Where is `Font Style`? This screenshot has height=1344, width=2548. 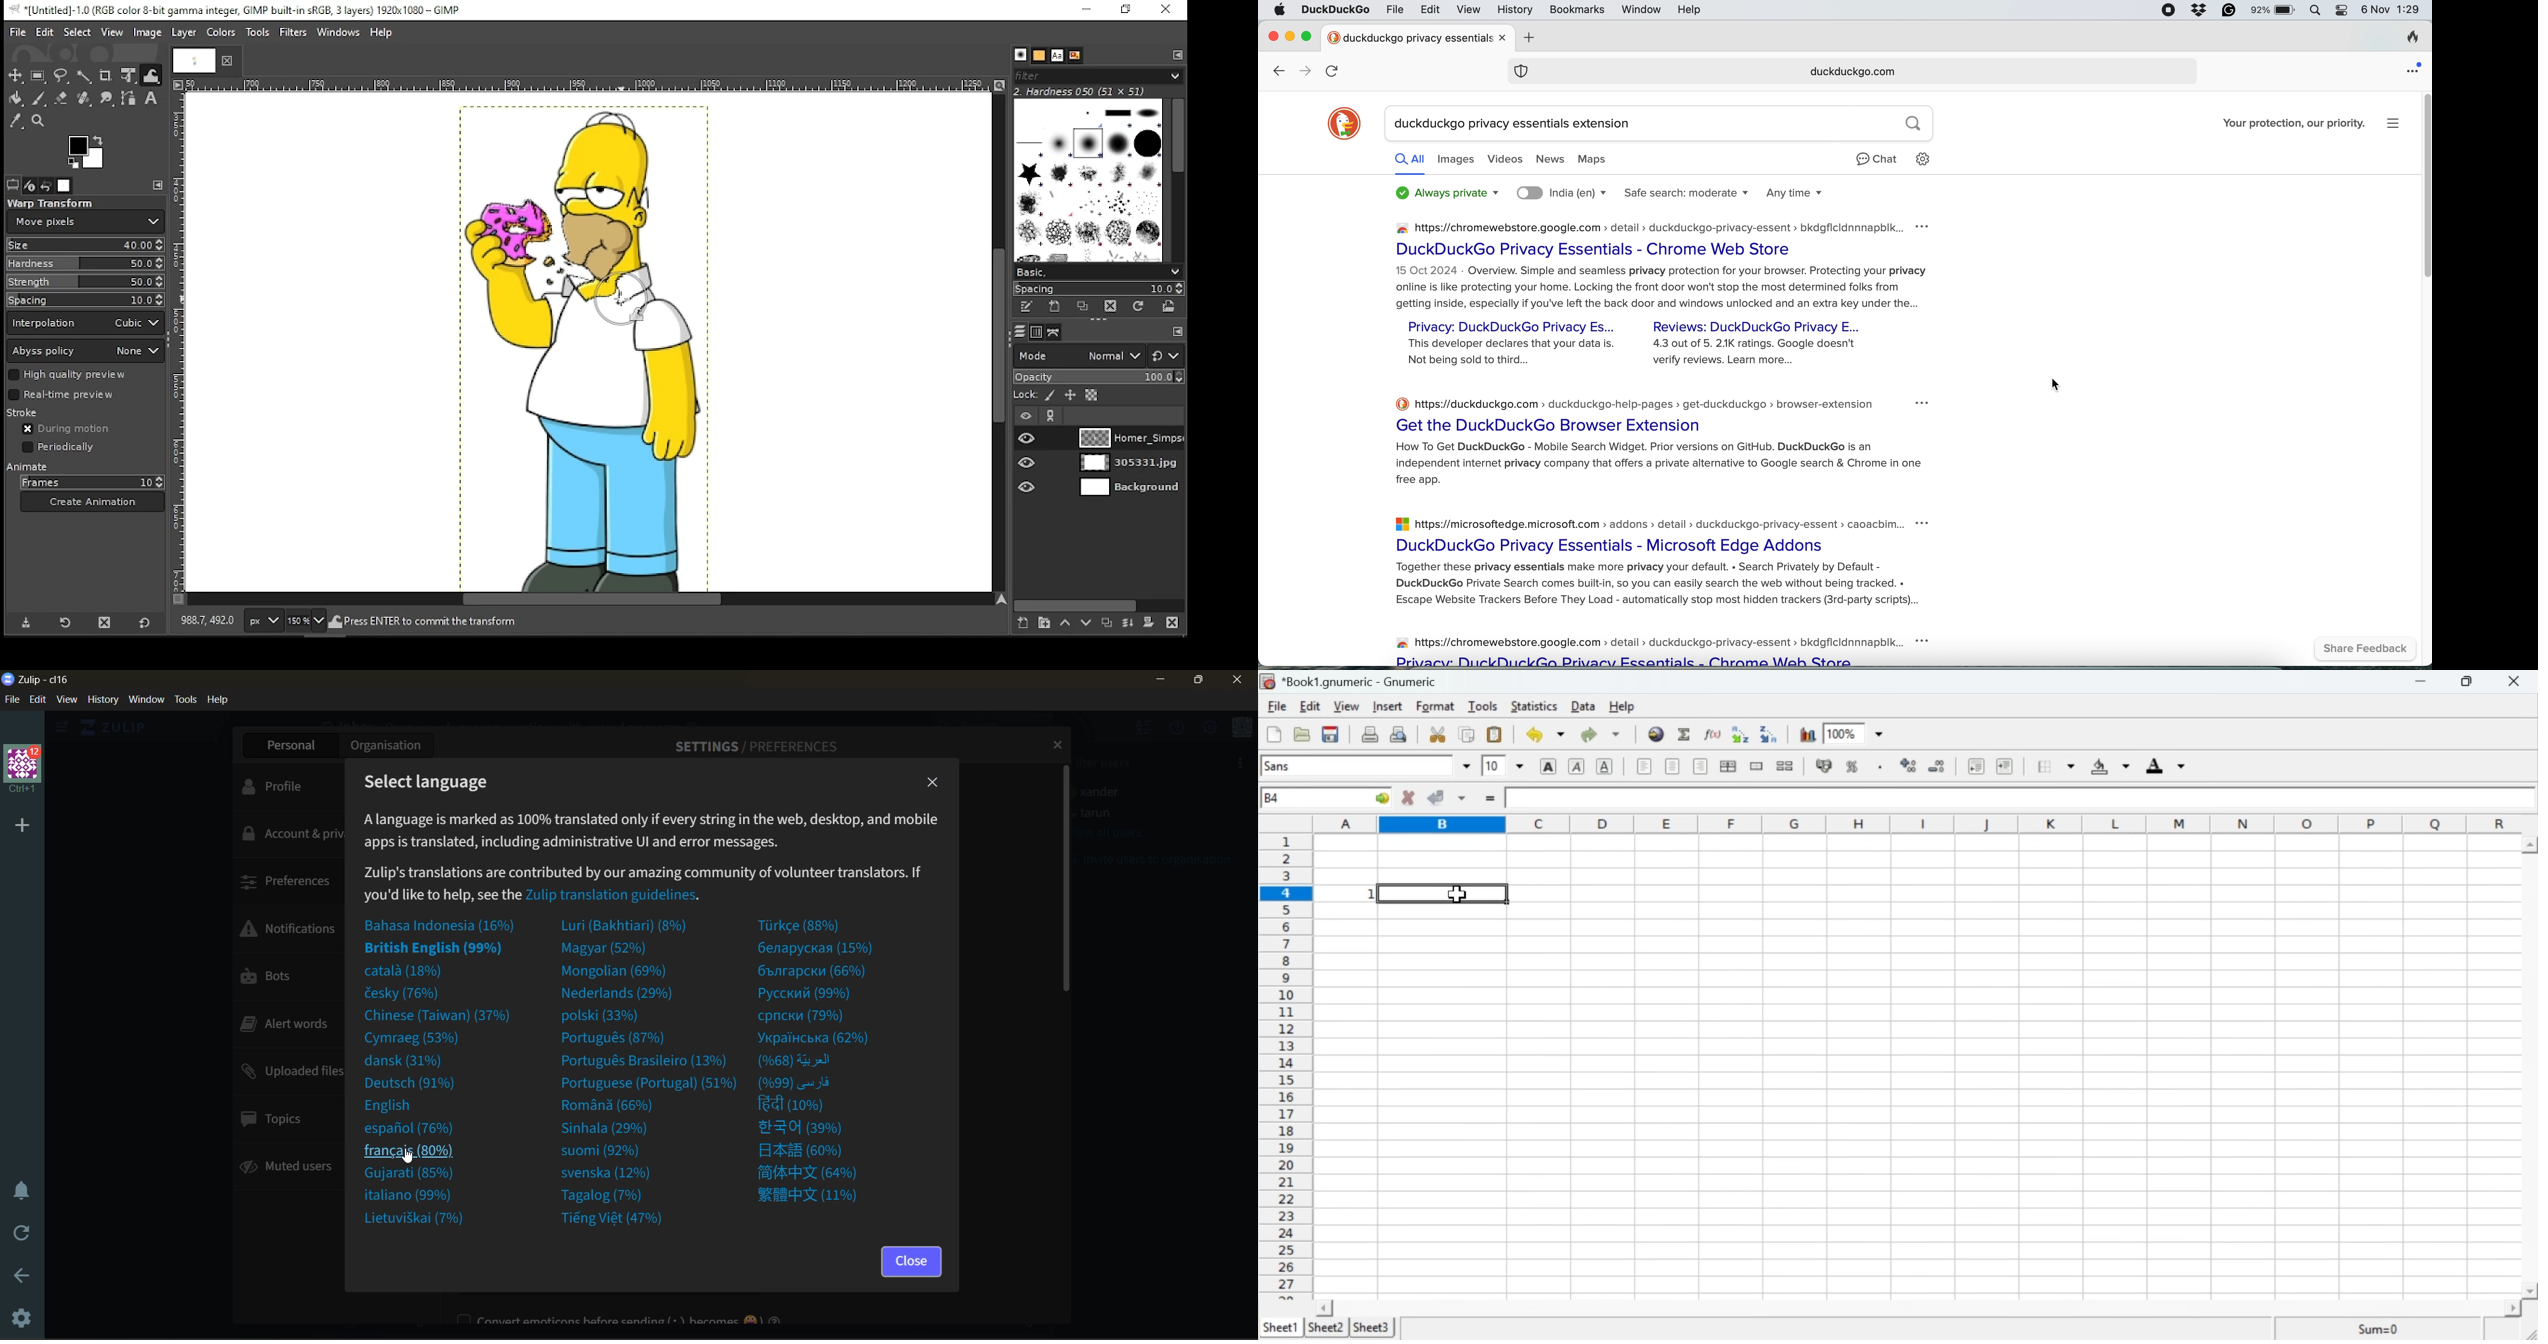
Font Style is located at coordinates (1369, 766).